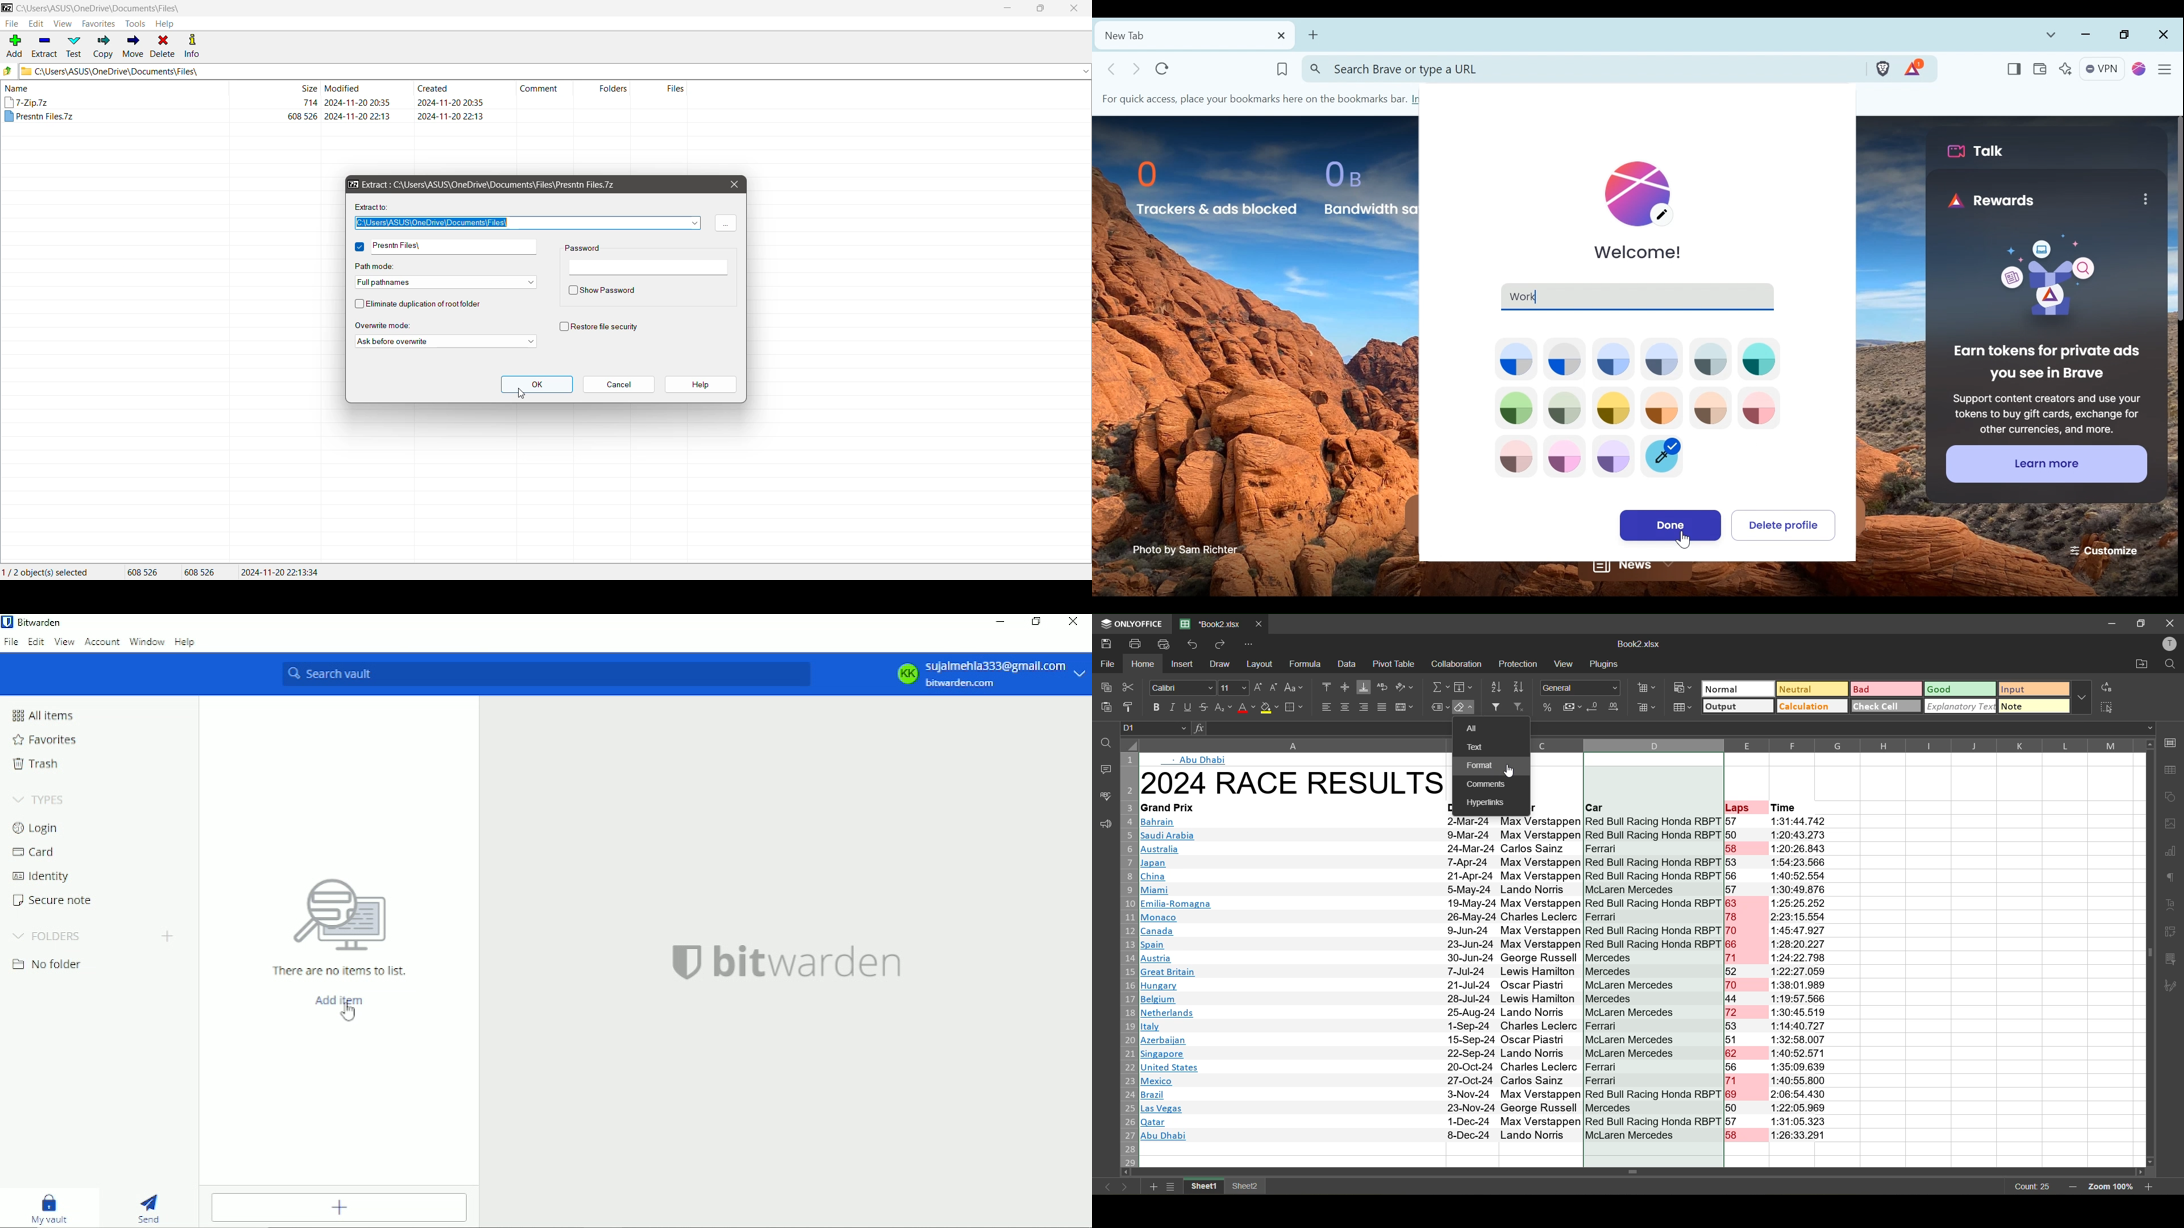 This screenshot has height=1232, width=2184. I want to click on created, so click(433, 88).